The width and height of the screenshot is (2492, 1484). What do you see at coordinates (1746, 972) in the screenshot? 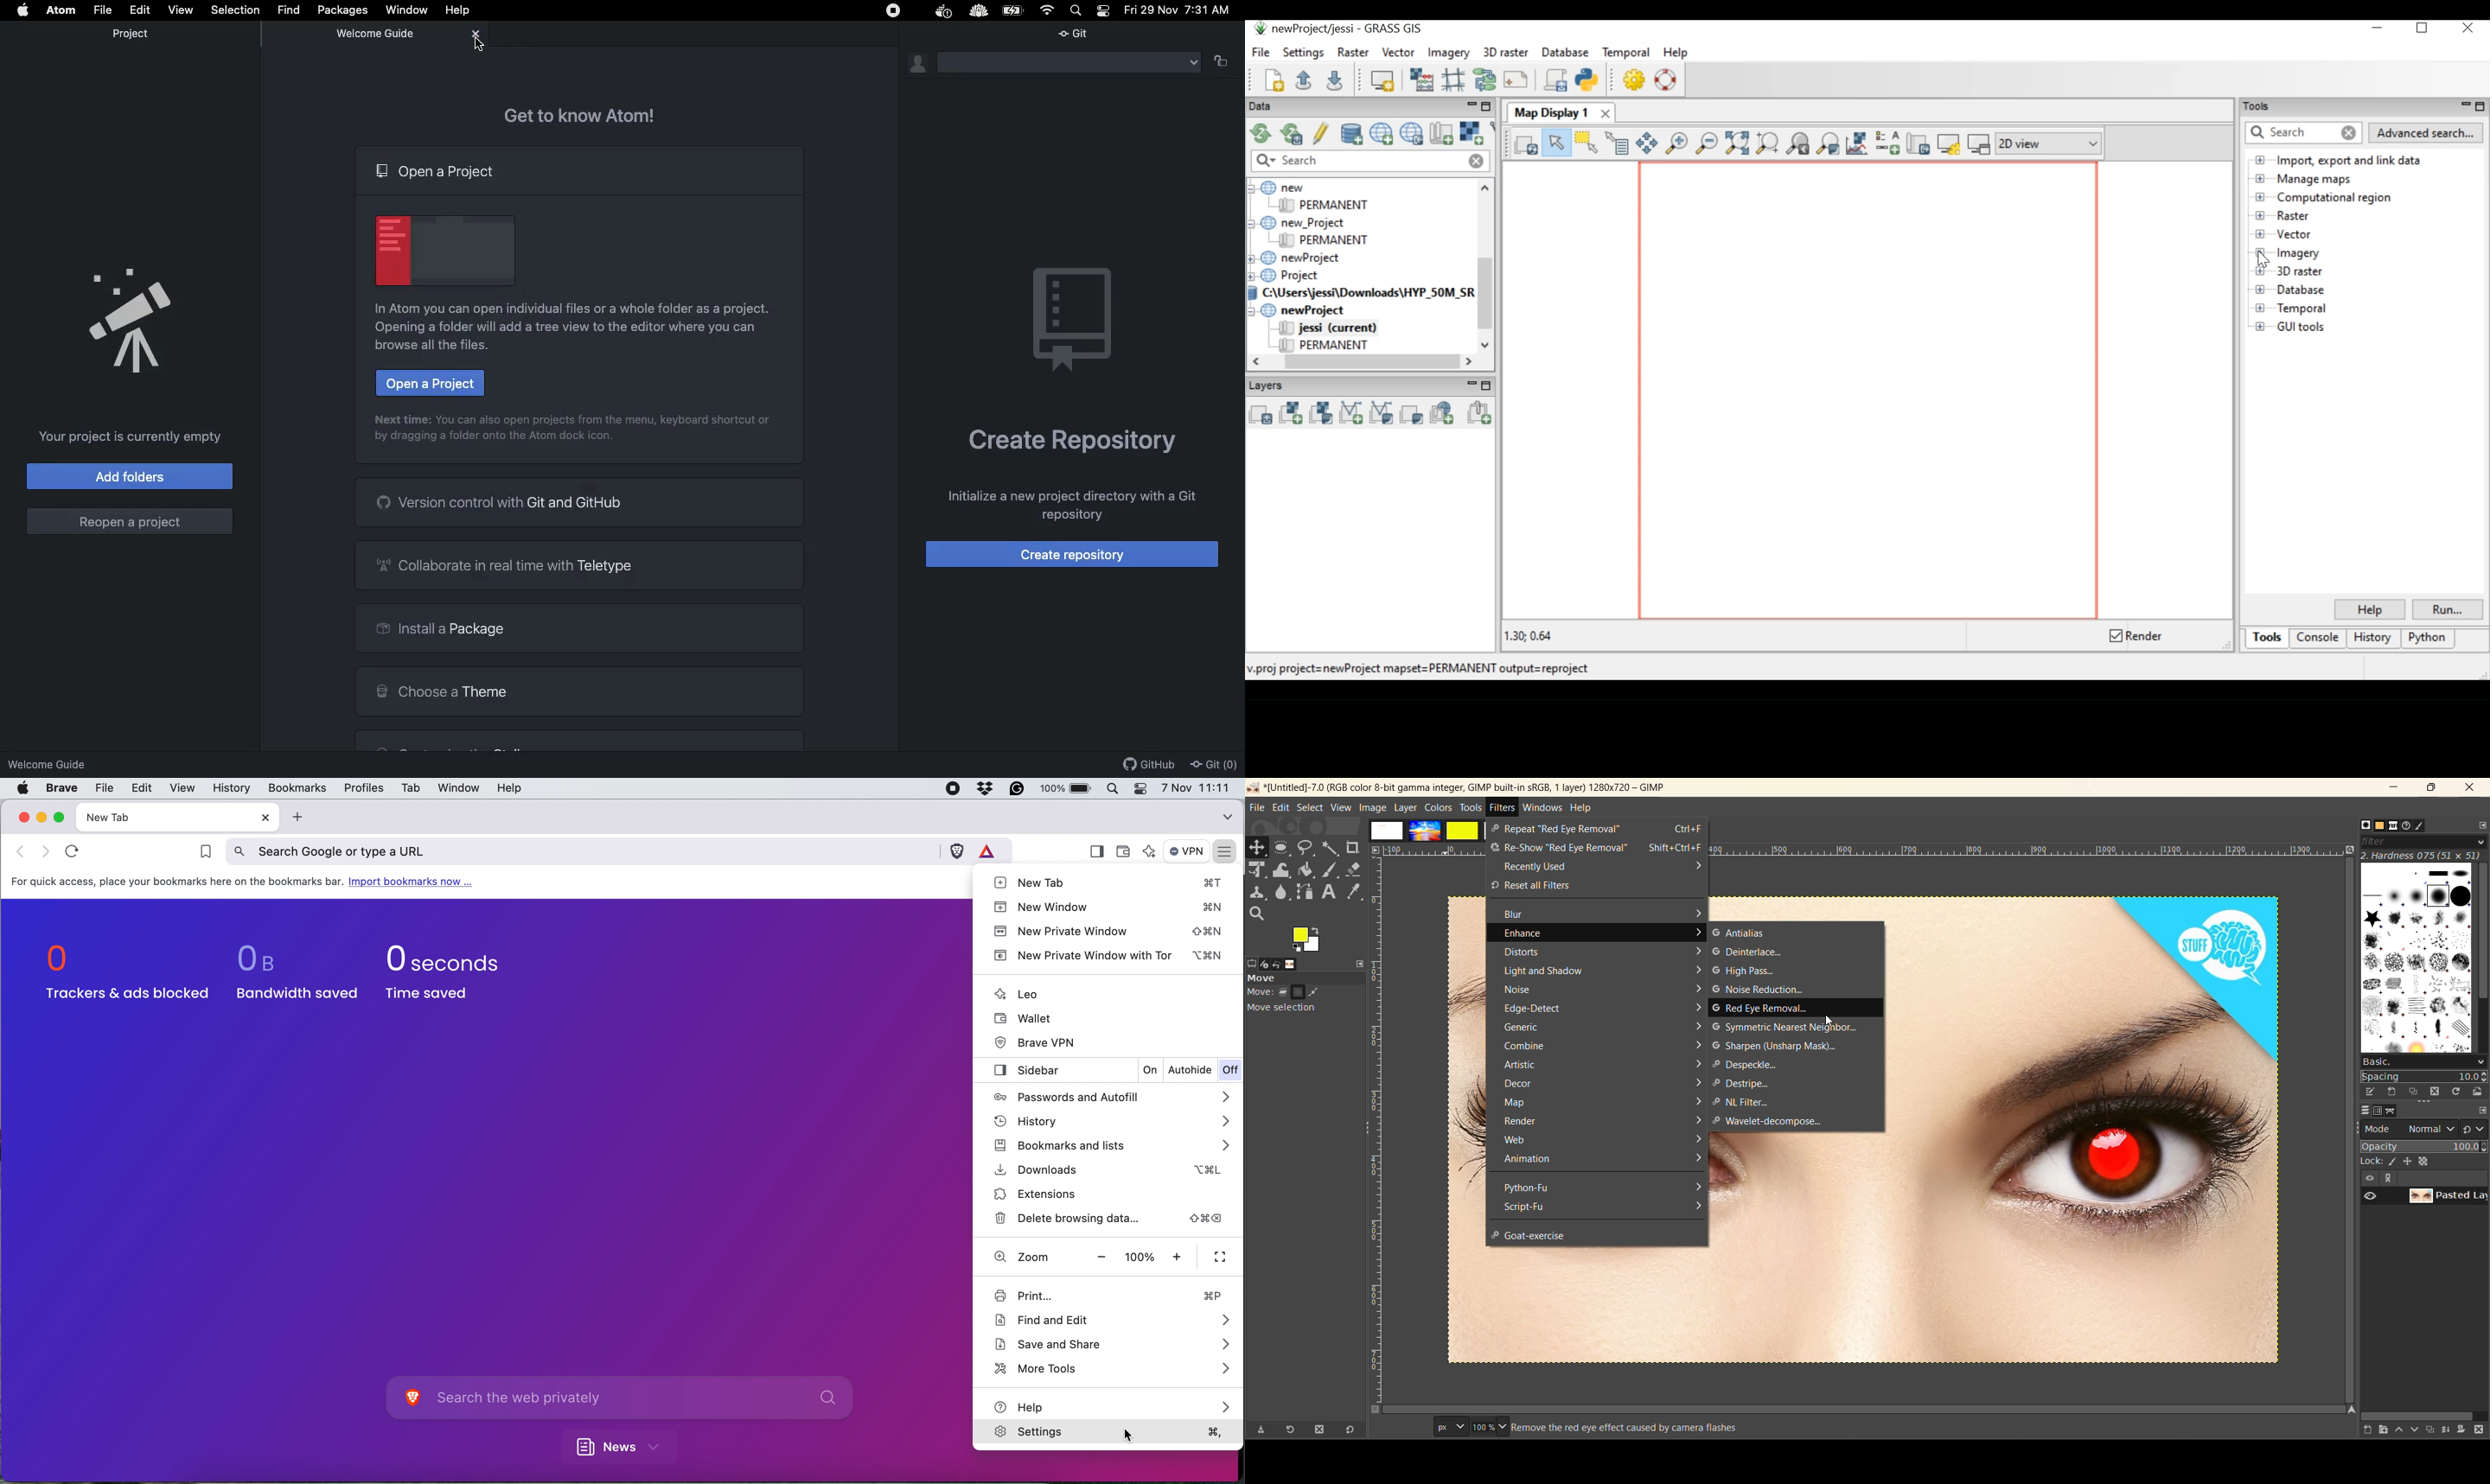
I see `high pass` at bounding box center [1746, 972].